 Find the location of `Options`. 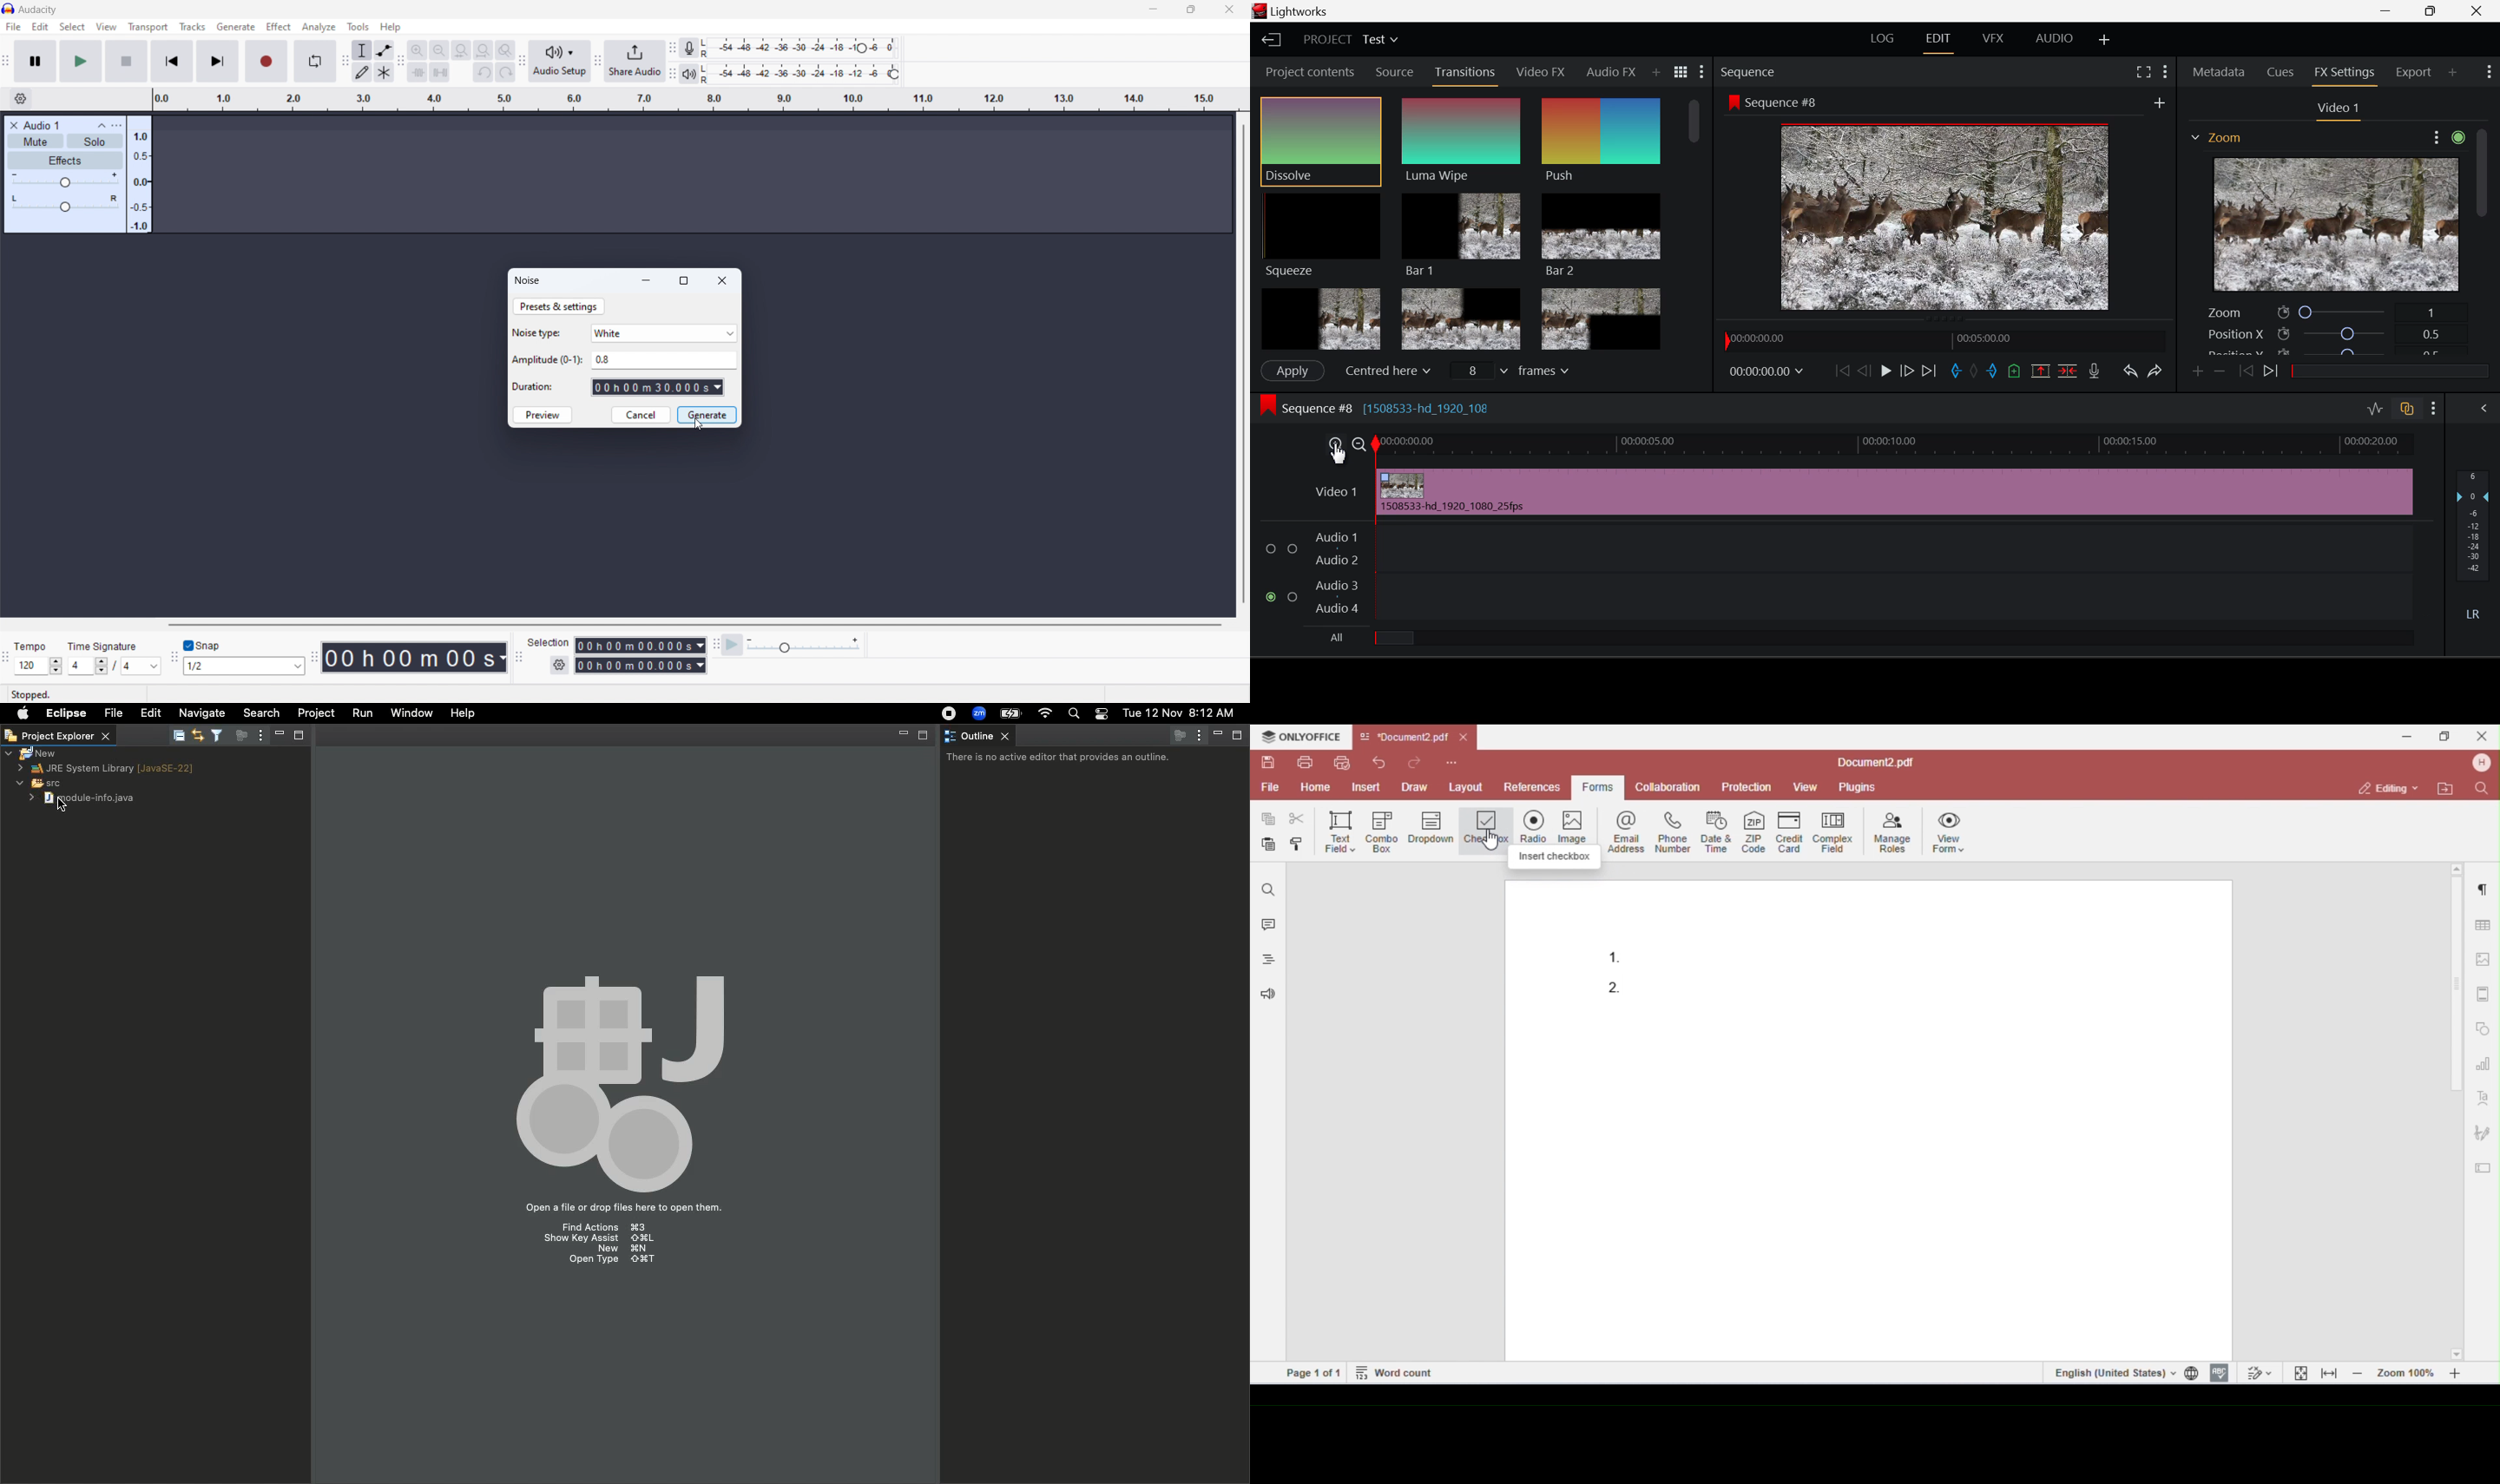

Options is located at coordinates (1201, 736).